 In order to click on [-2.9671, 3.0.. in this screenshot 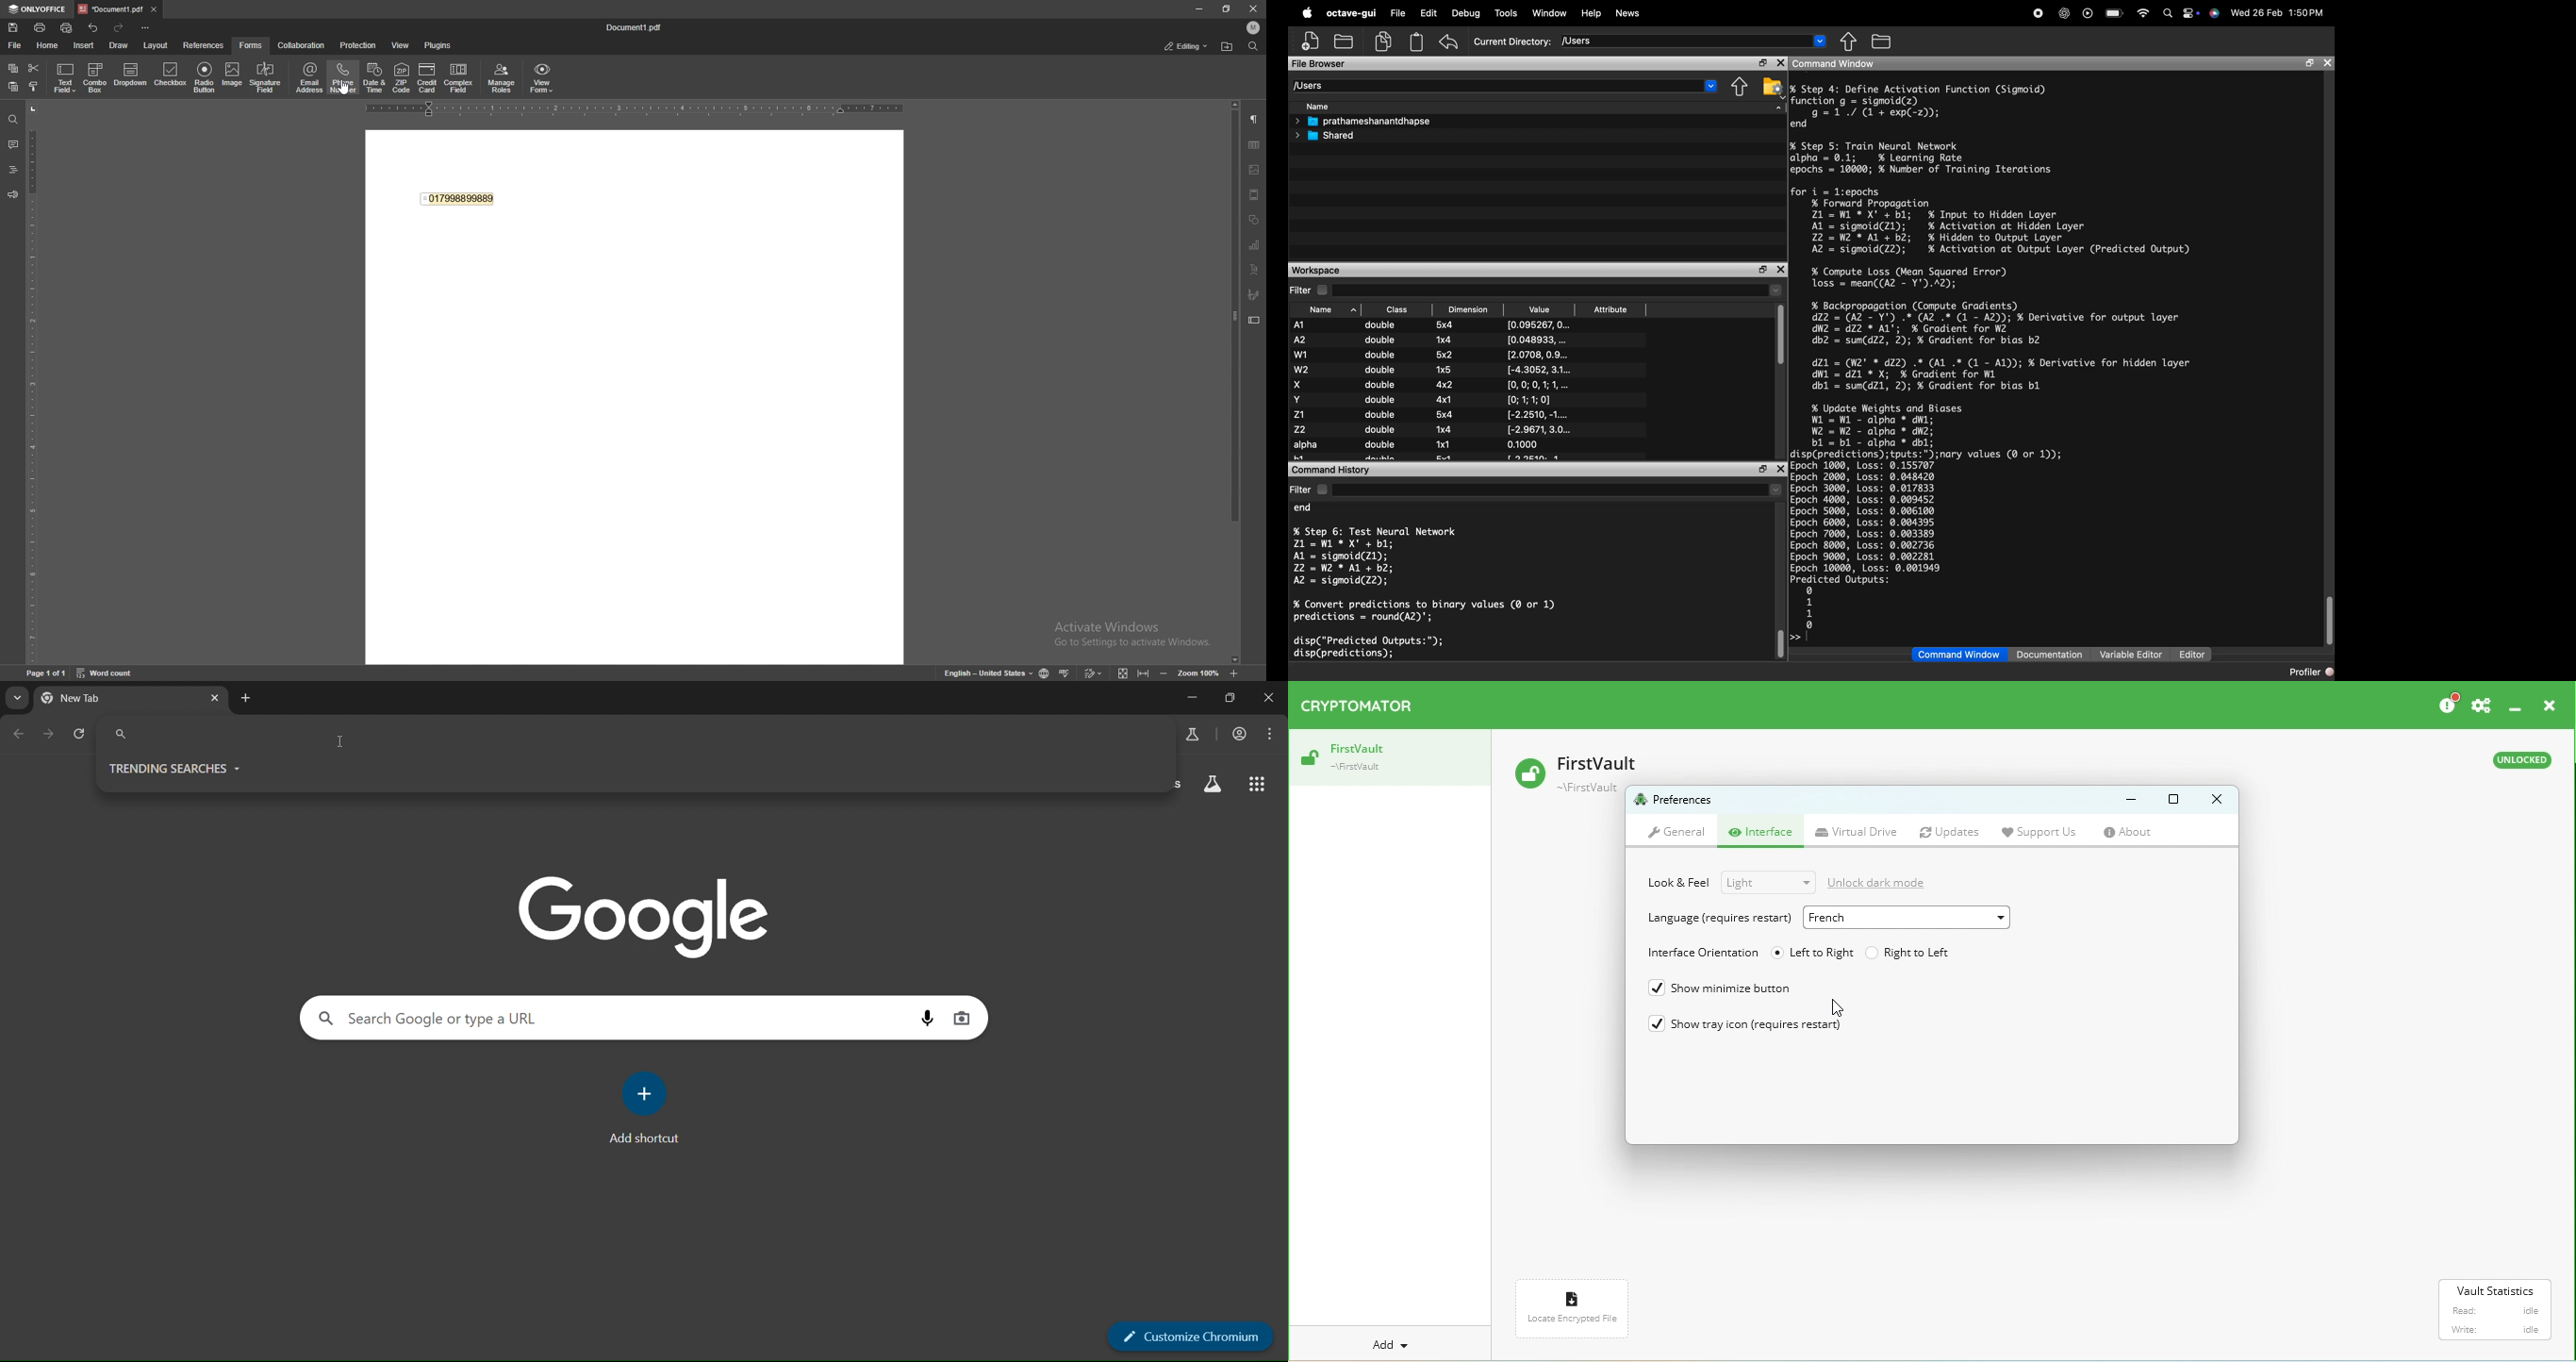, I will do `click(1539, 430)`.